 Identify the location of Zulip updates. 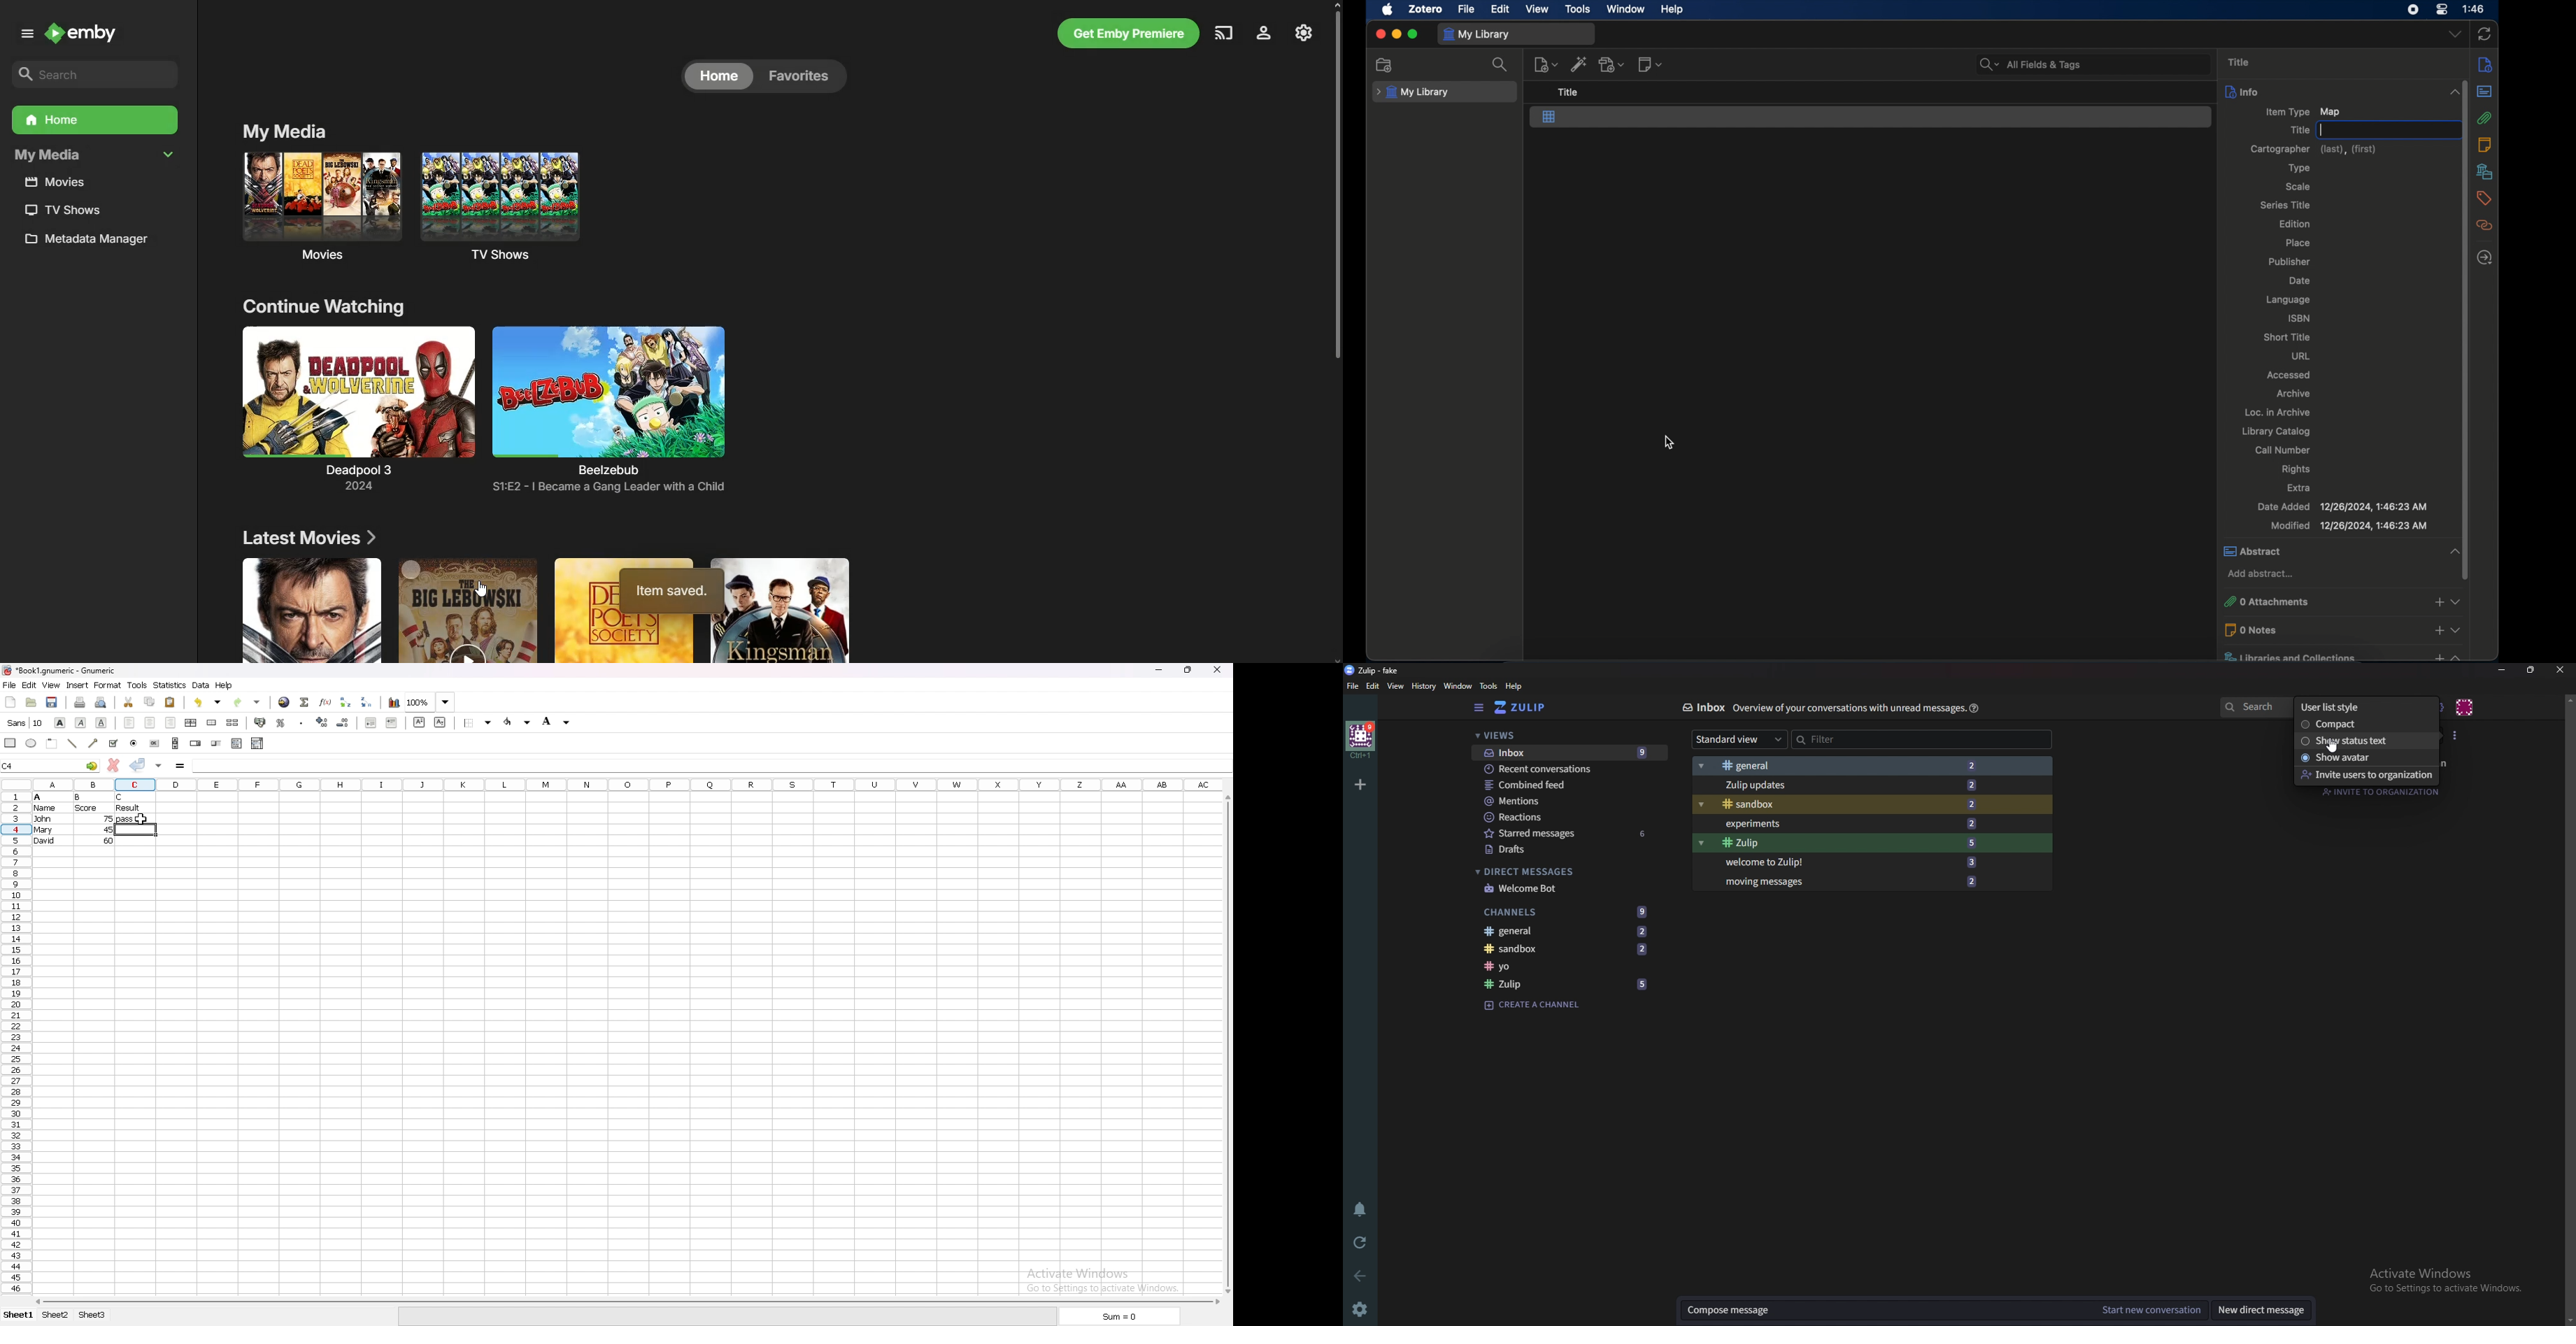
(1847, 786).